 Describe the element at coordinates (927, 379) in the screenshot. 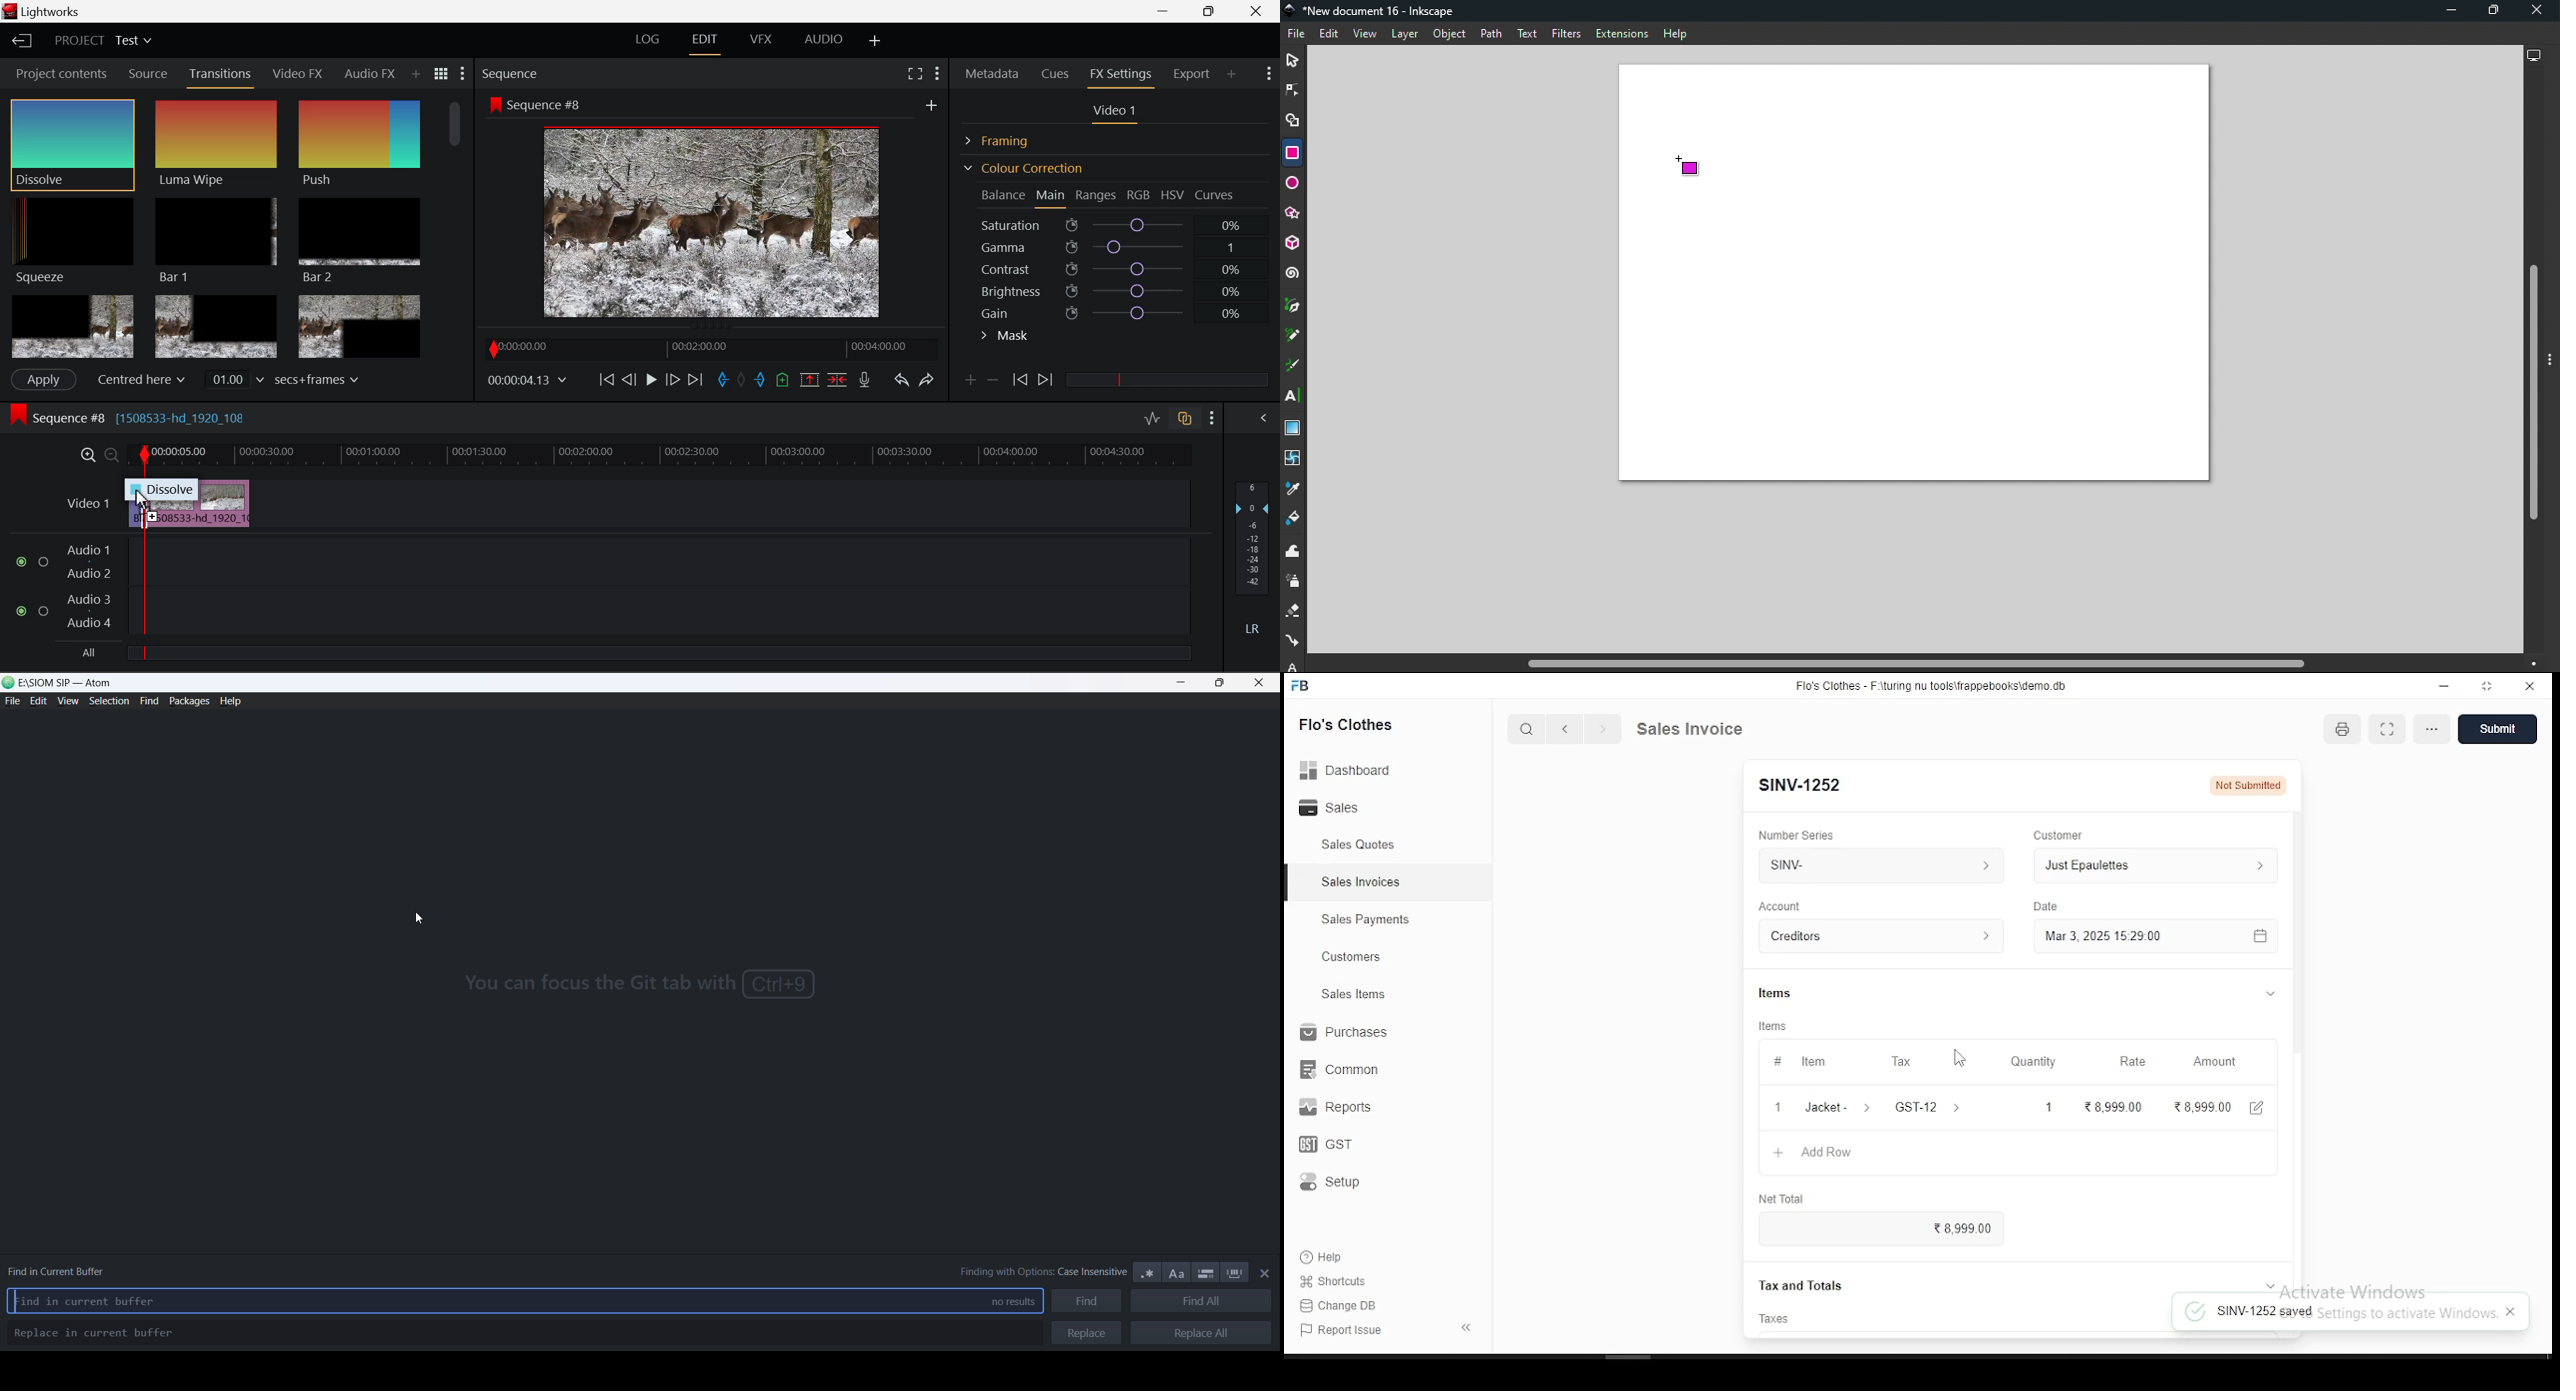

I see `Redo` at that location.